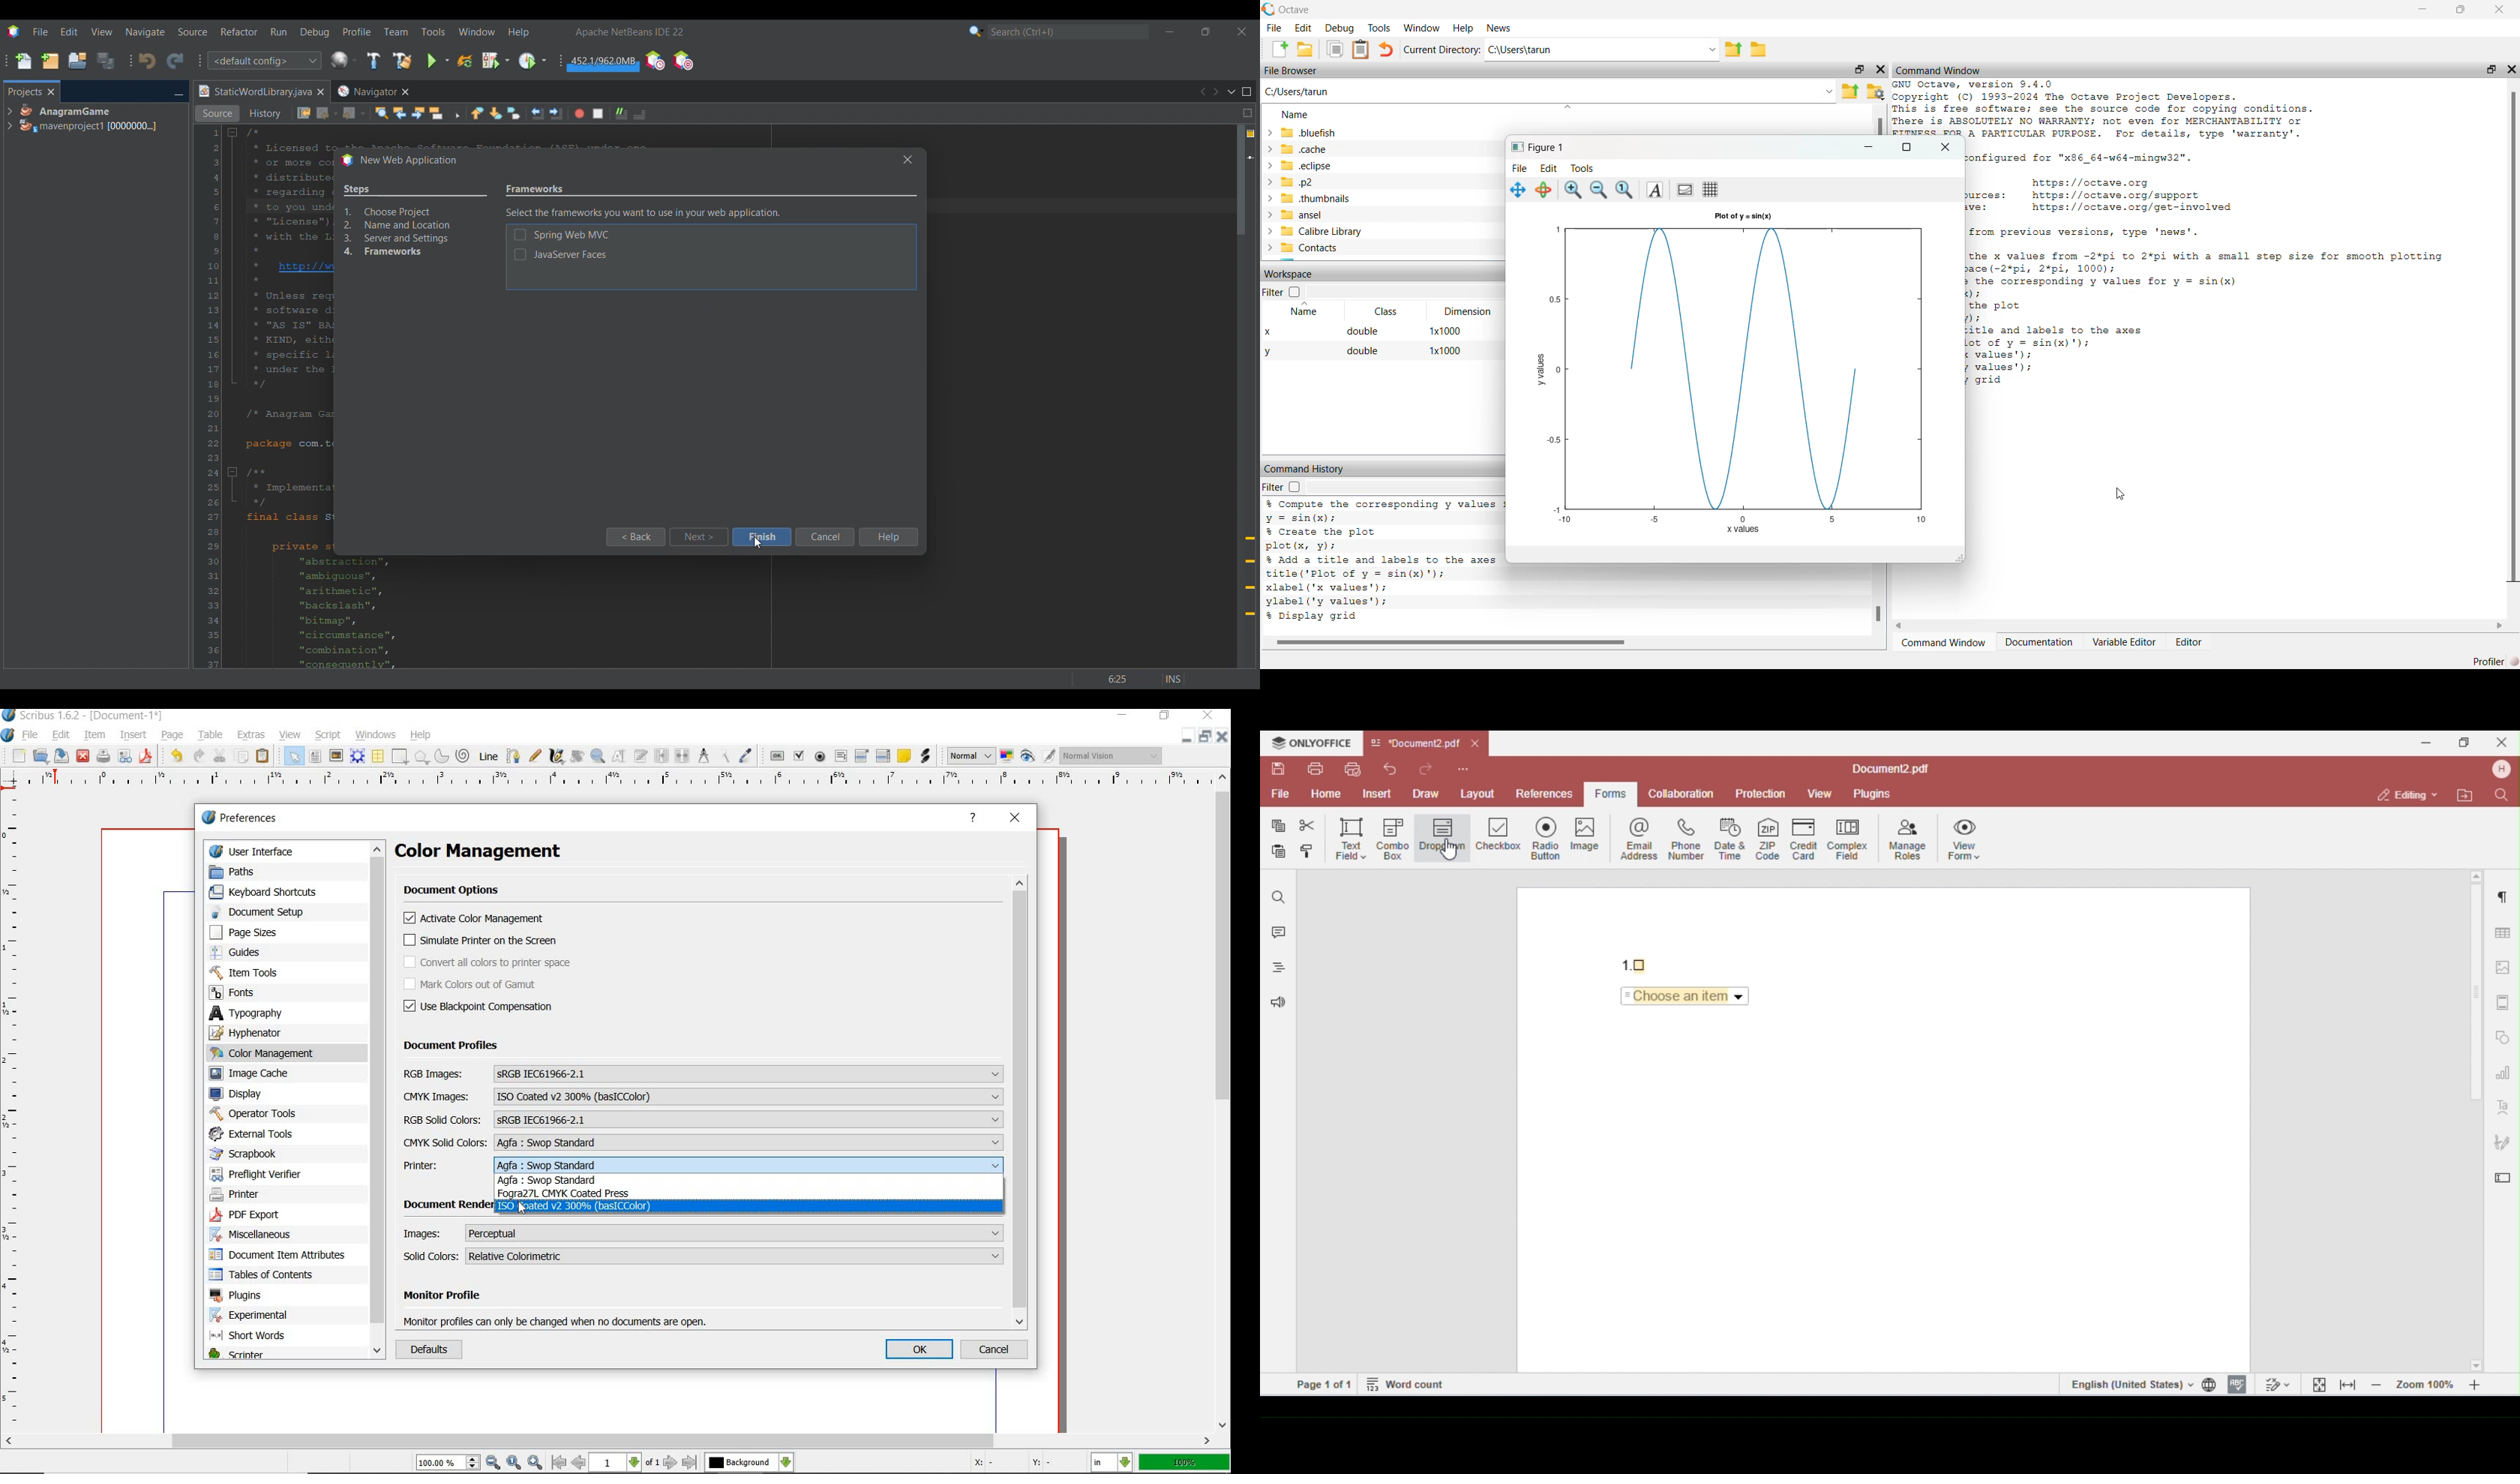 The height and width of the screenshot is (1484, 2520). Describe the element at coordinates (2084, 233) in the screenshot. I see `For changes from previous versions, type 'news'.` at that location.